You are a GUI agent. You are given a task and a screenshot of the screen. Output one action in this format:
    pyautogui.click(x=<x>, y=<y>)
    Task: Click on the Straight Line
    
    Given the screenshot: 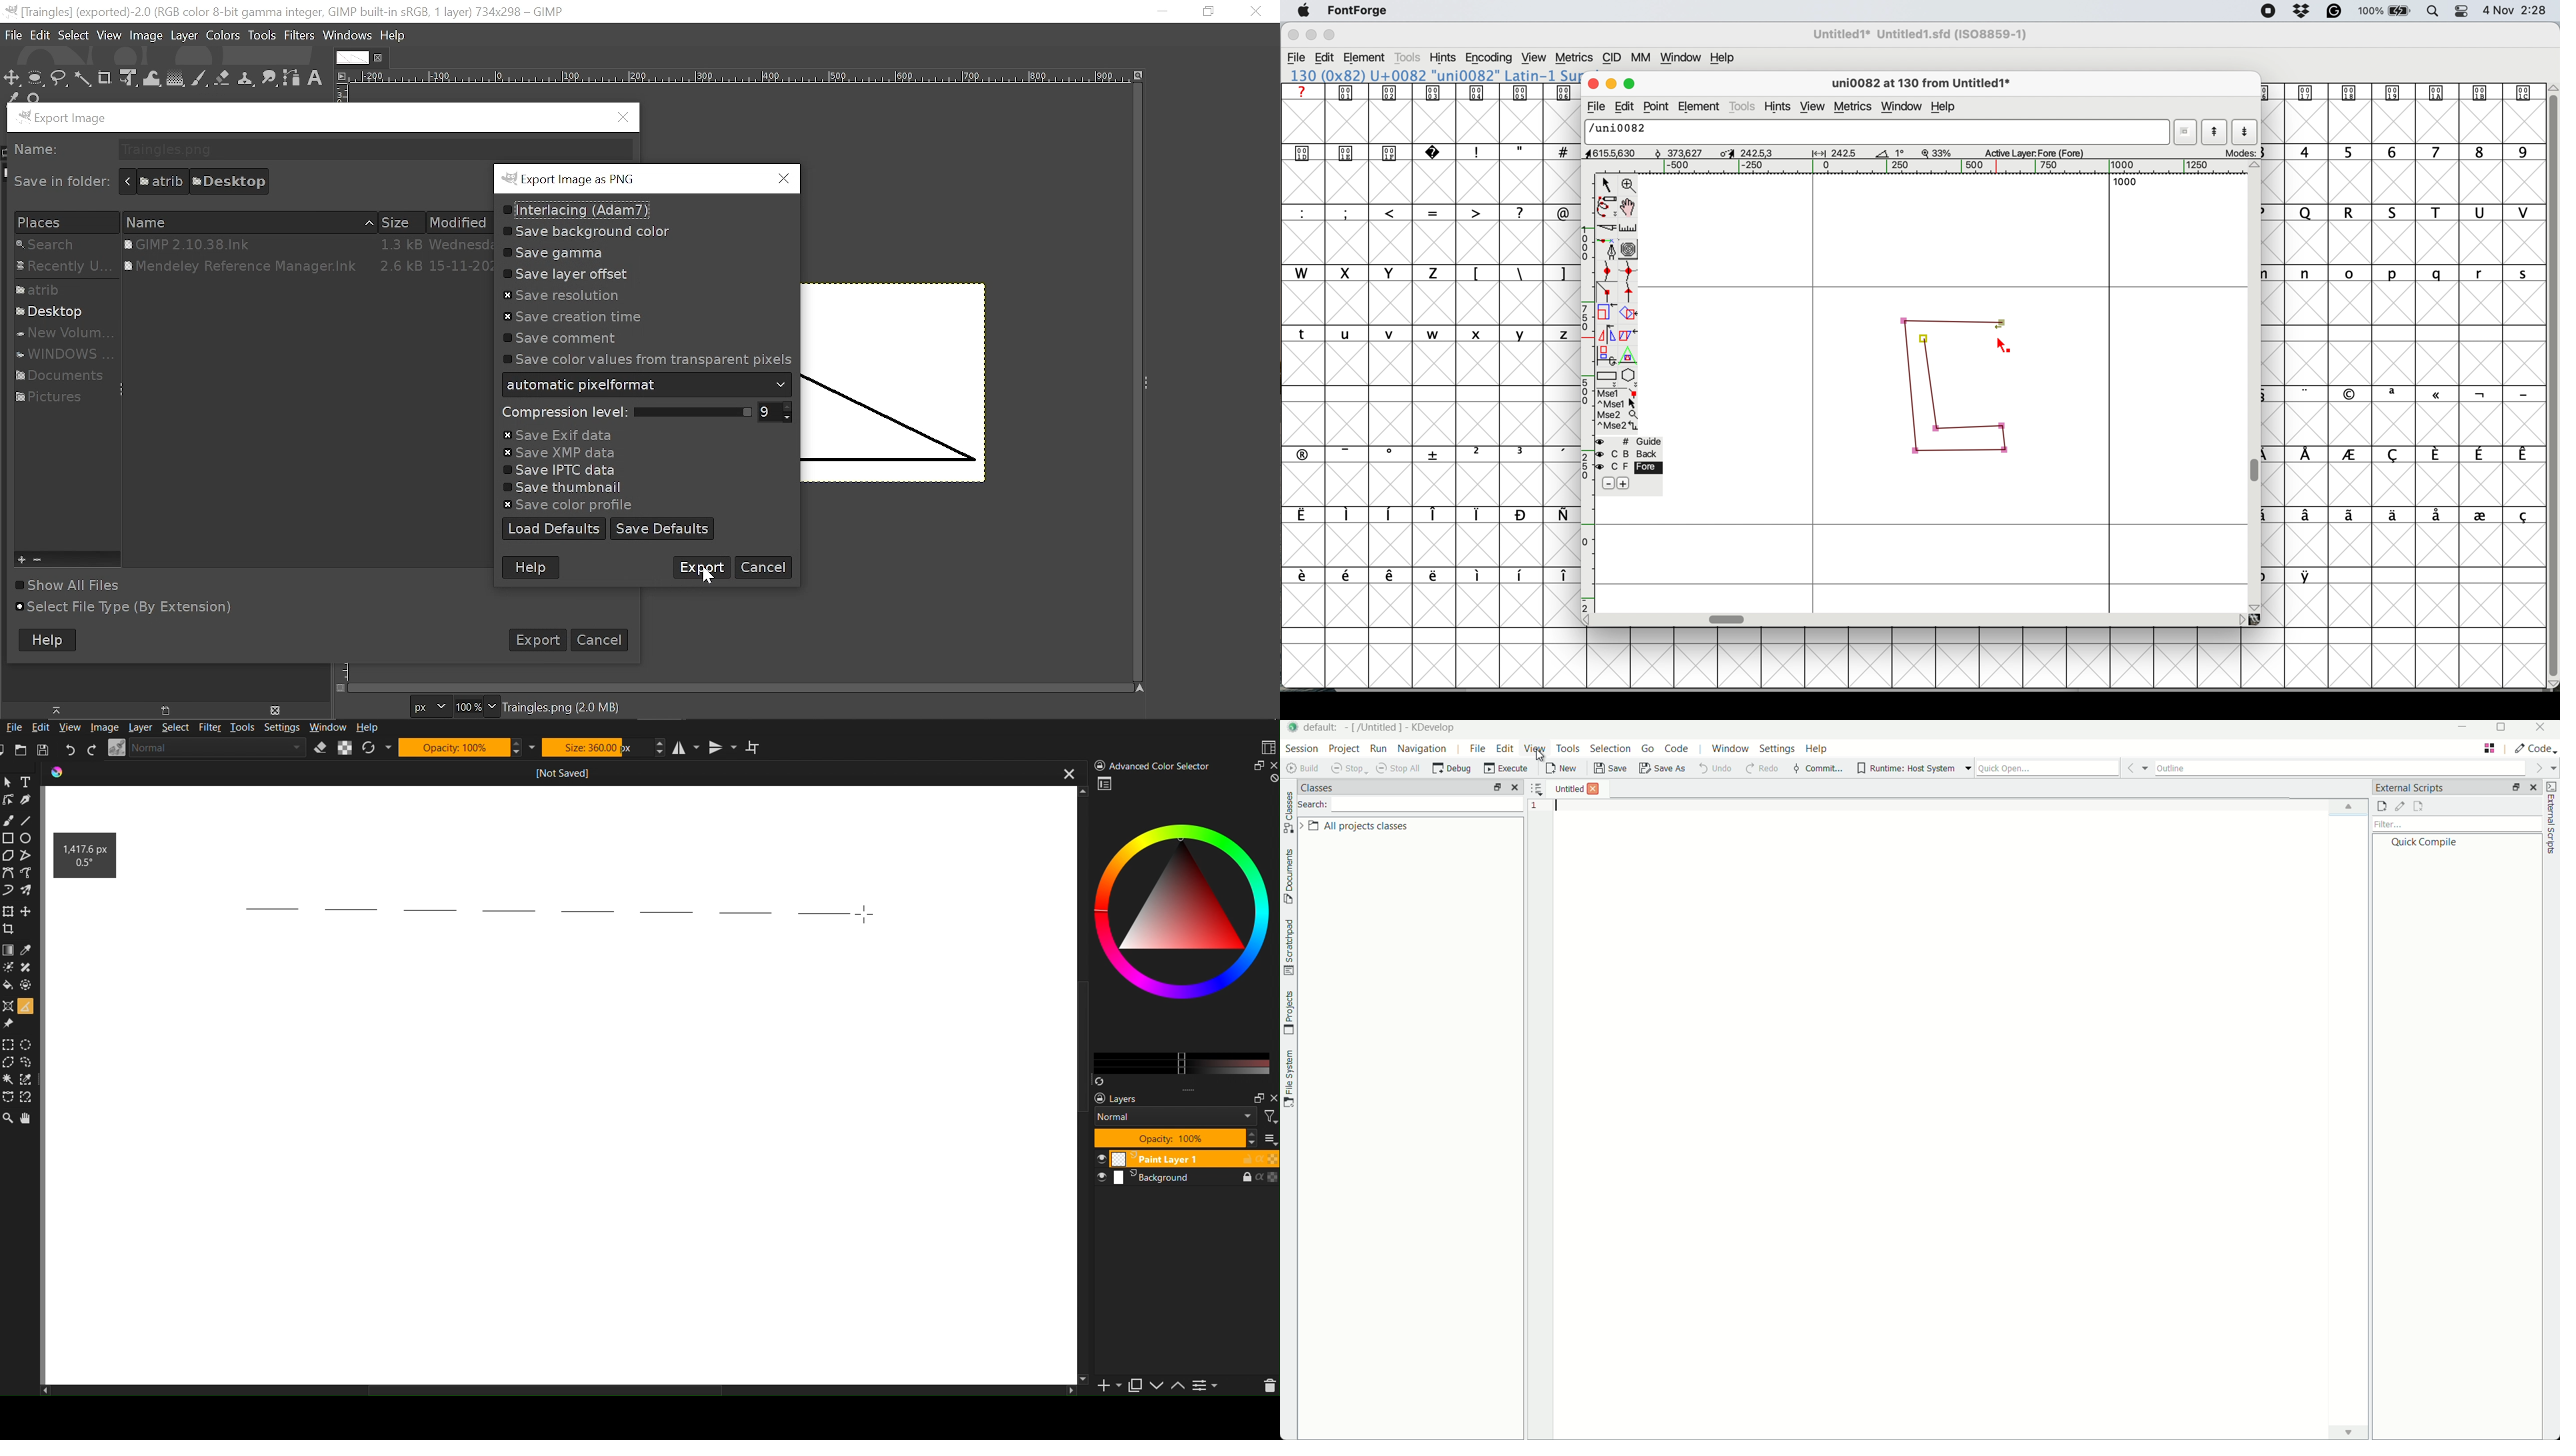 What is the action you would take?
    pyautogui.click(x=29, y=857)
    